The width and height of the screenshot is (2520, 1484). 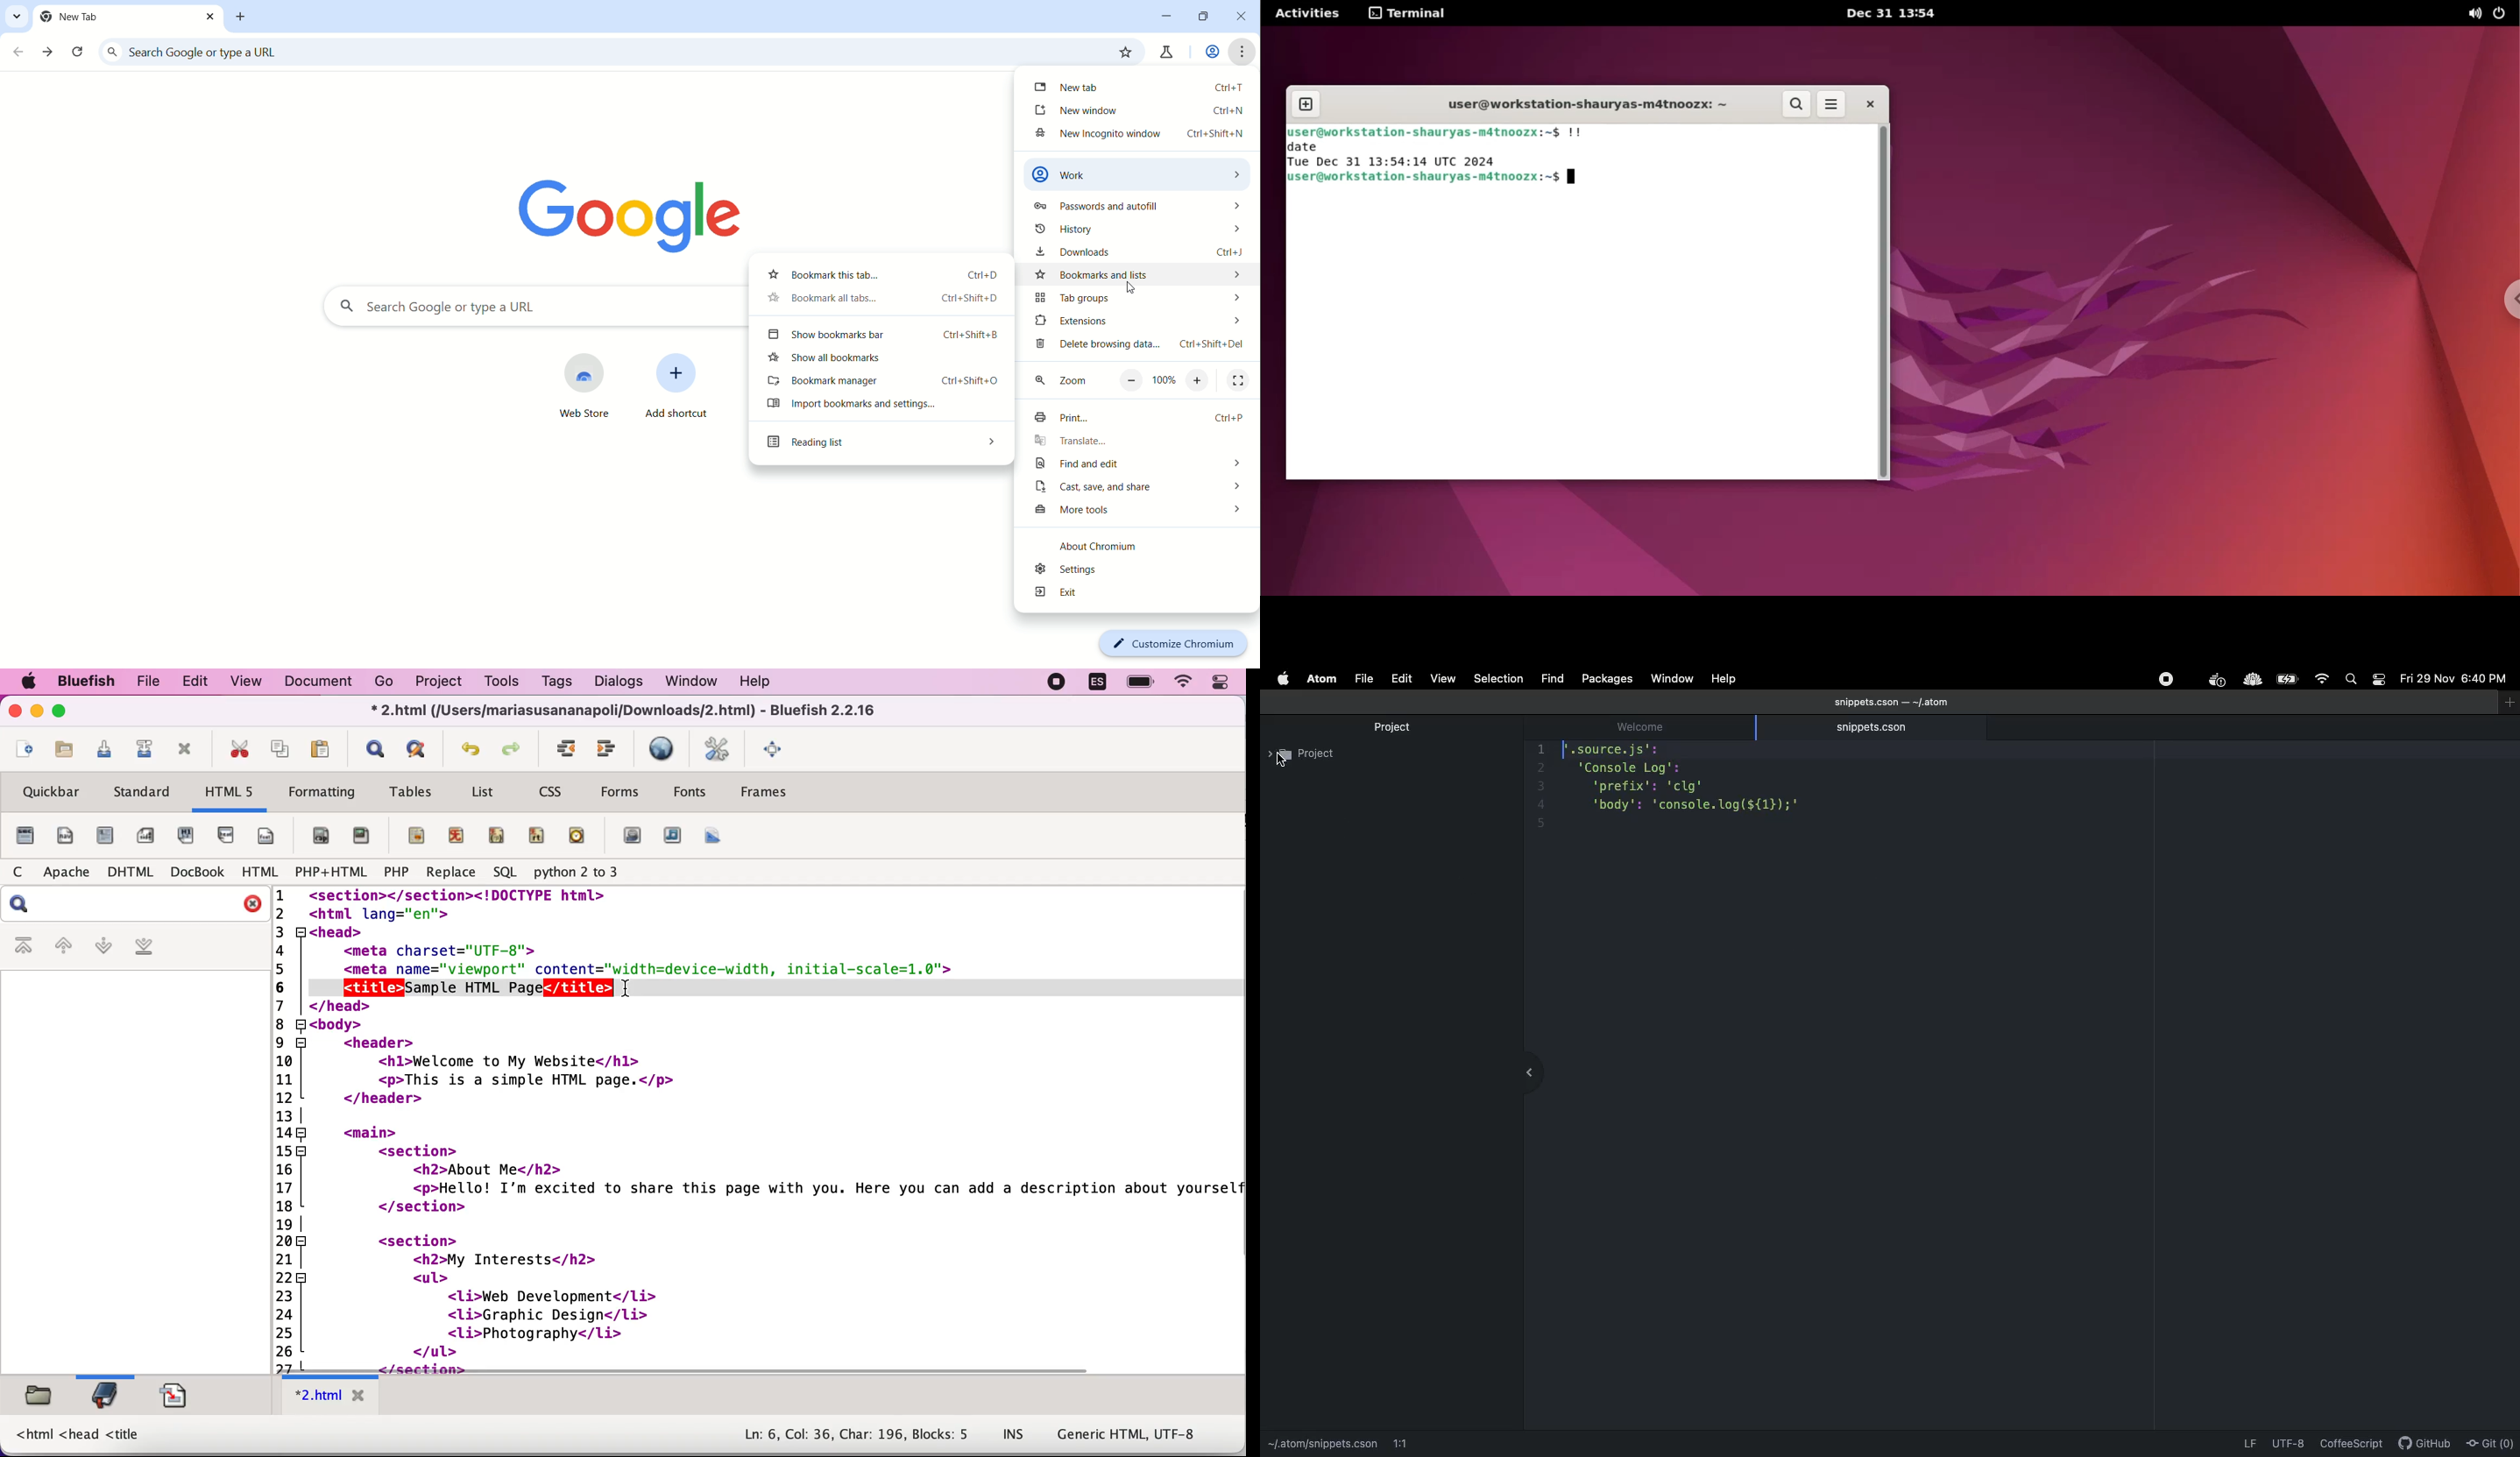 What do you see at coordinates (1014, 1436) in the screenshot?
I see `INS` at bounding box center [1014, 1436].